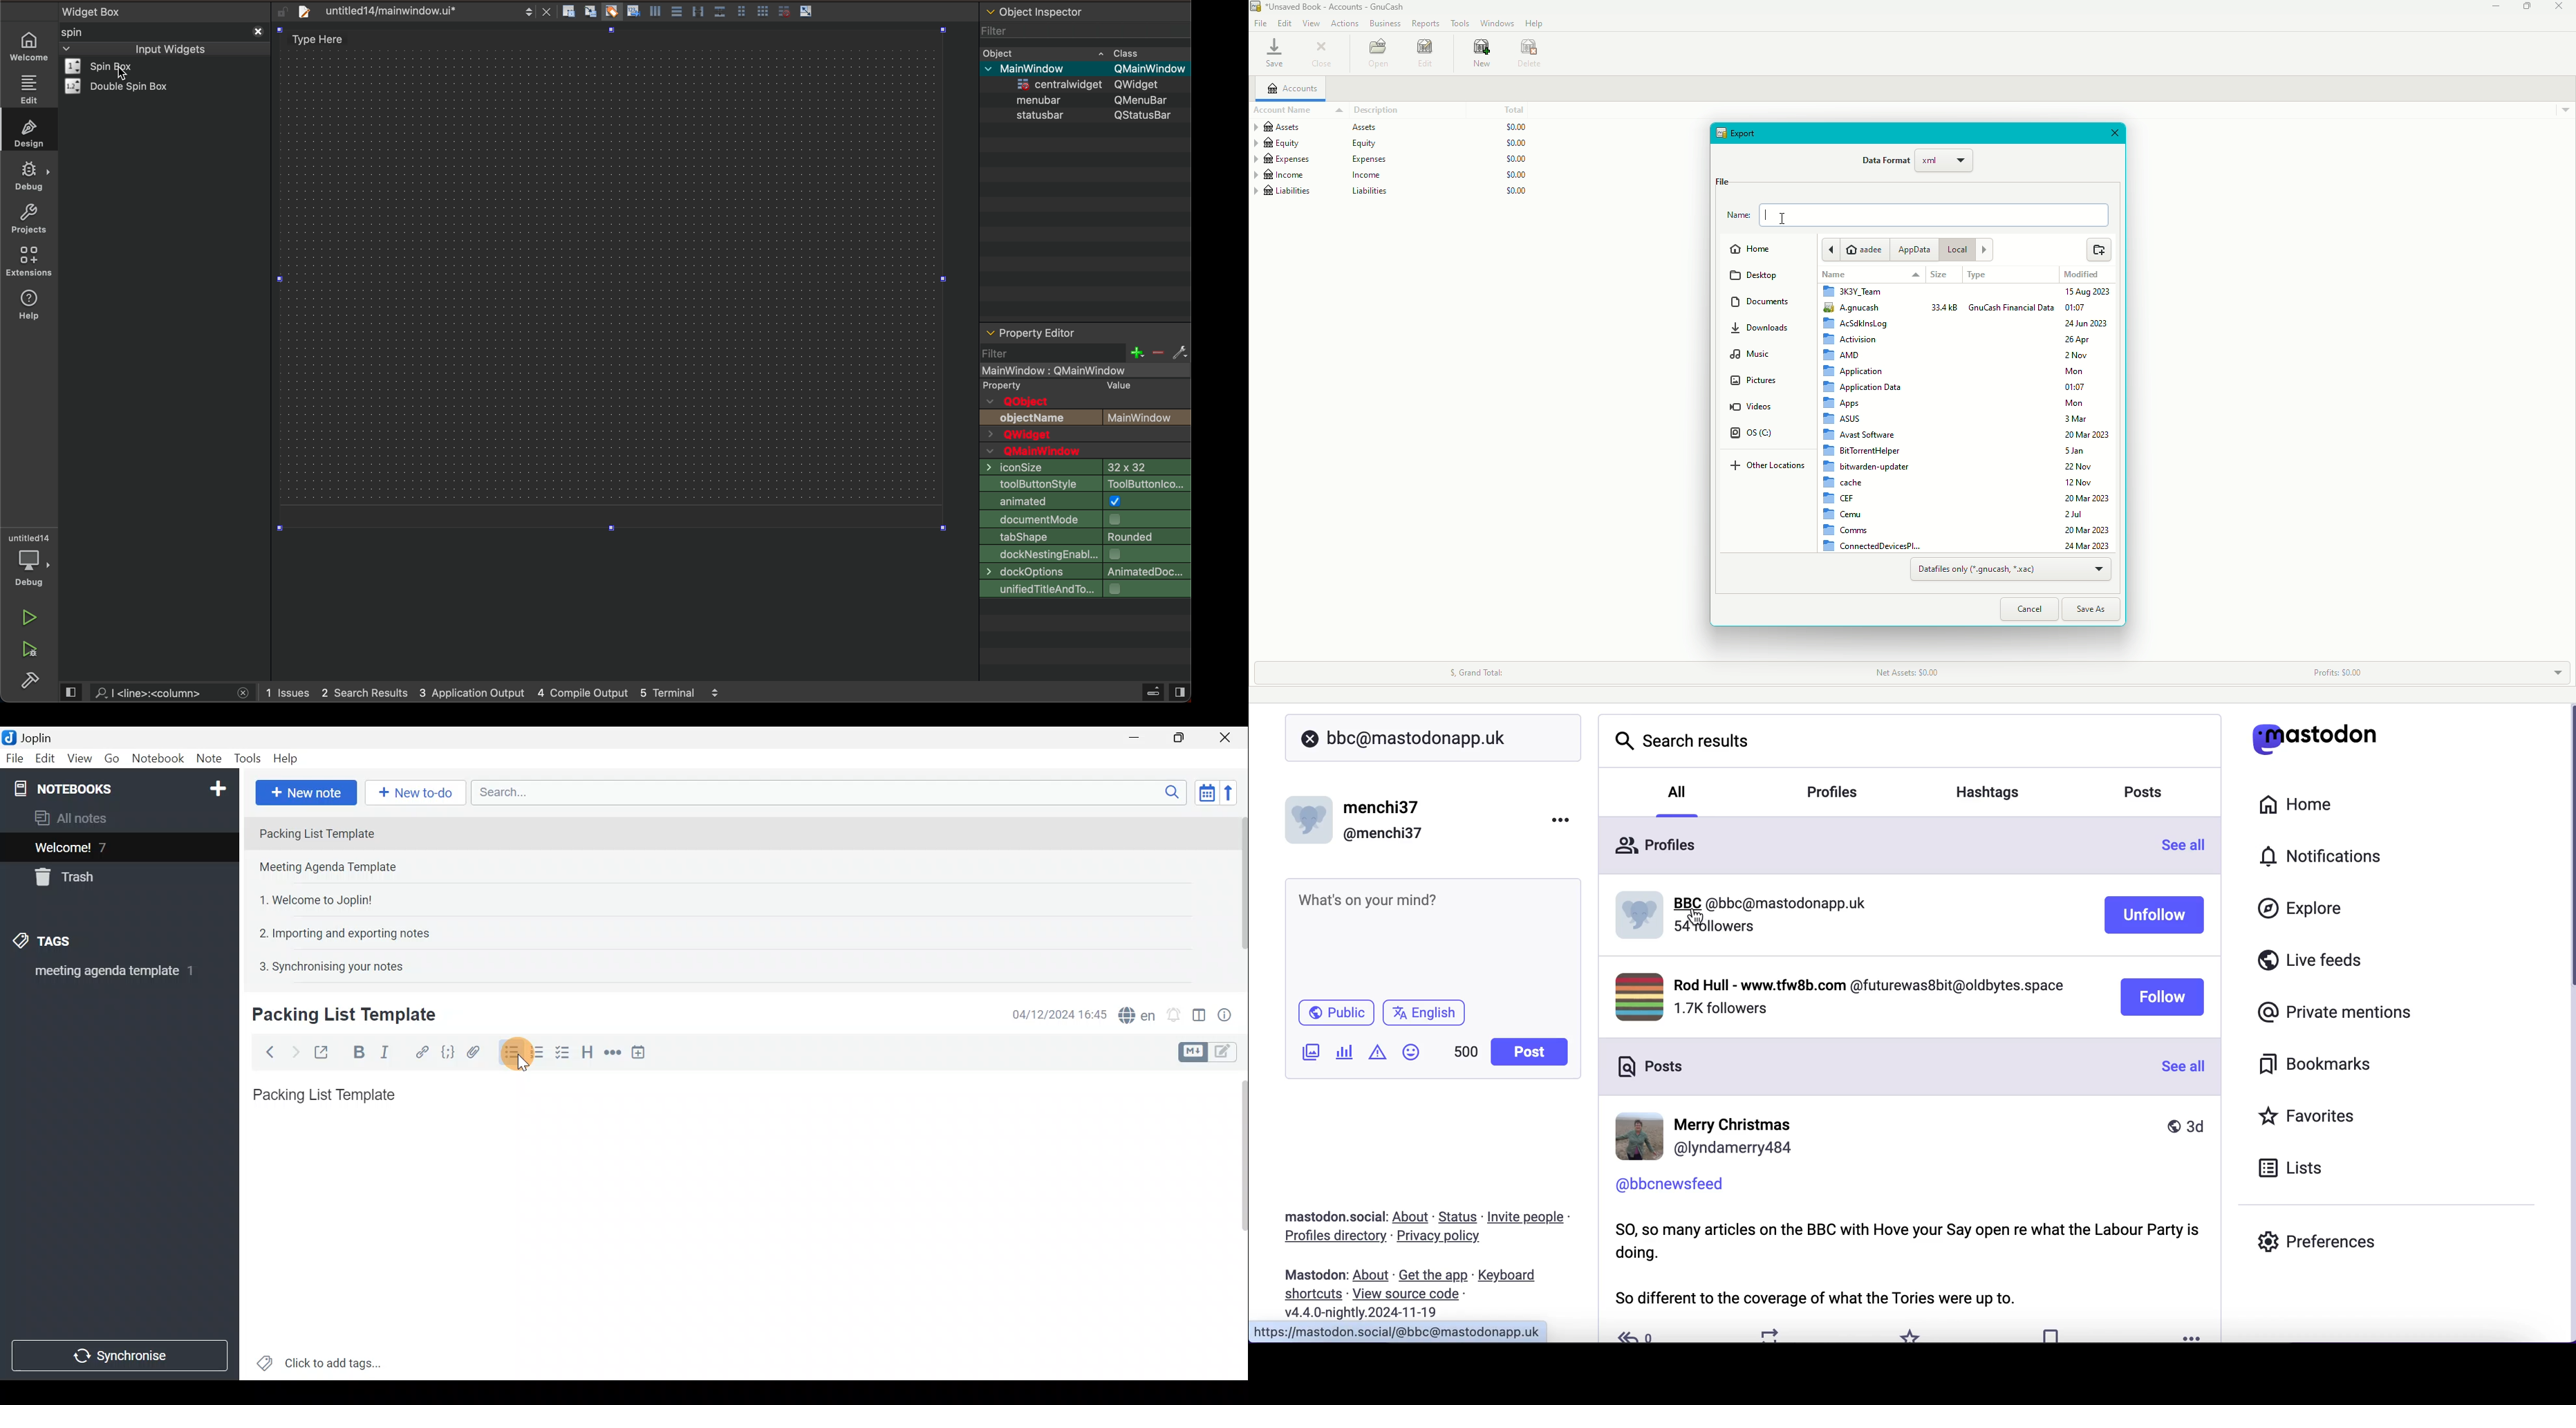  I want to click on Numbered list, so click(540, 1056).